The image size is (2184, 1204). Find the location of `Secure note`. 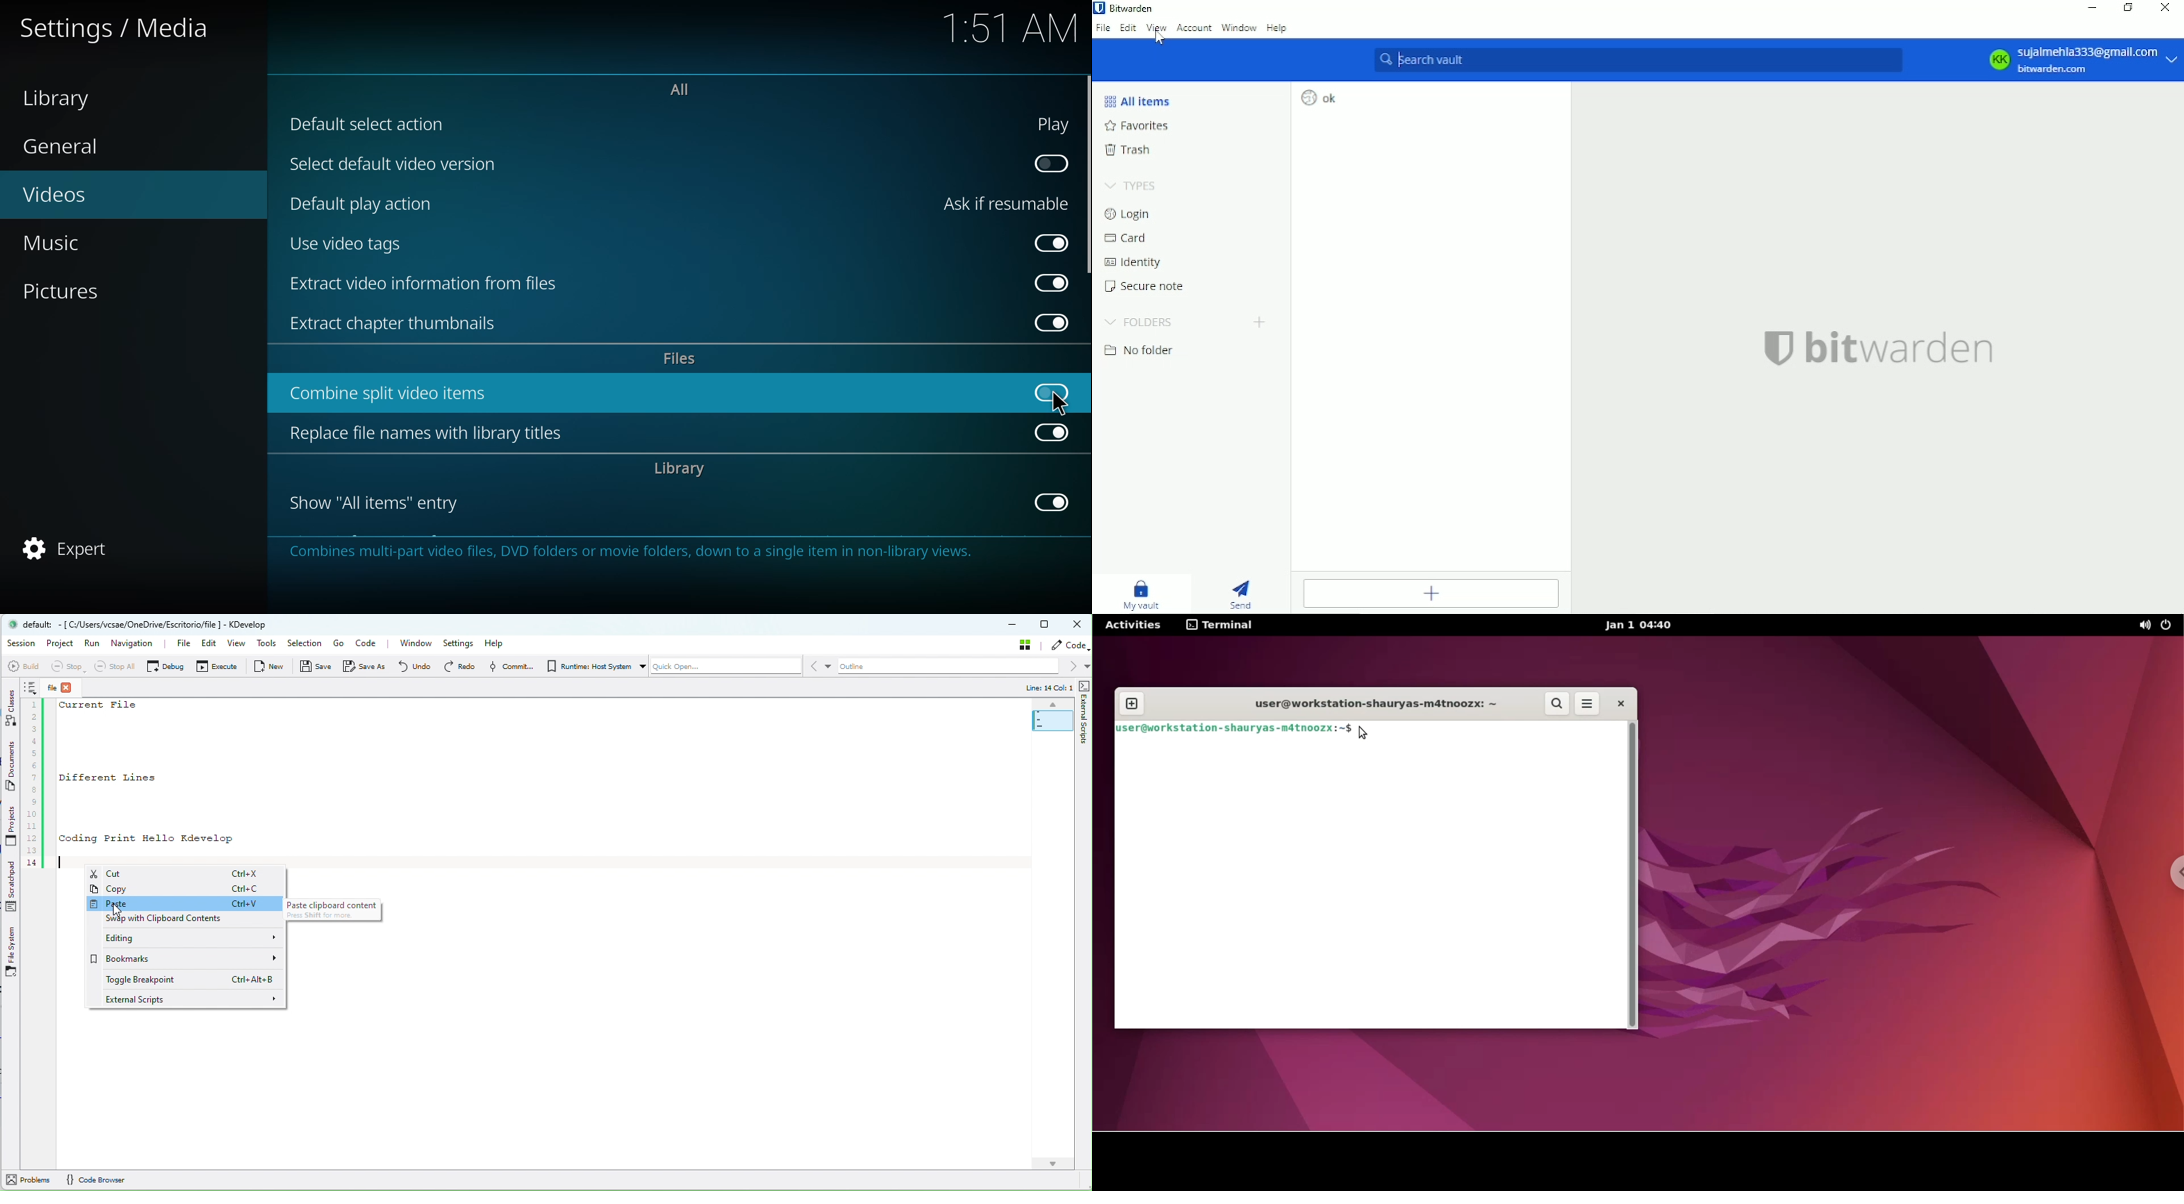

Secure note is located at coordinates (1147, 287).